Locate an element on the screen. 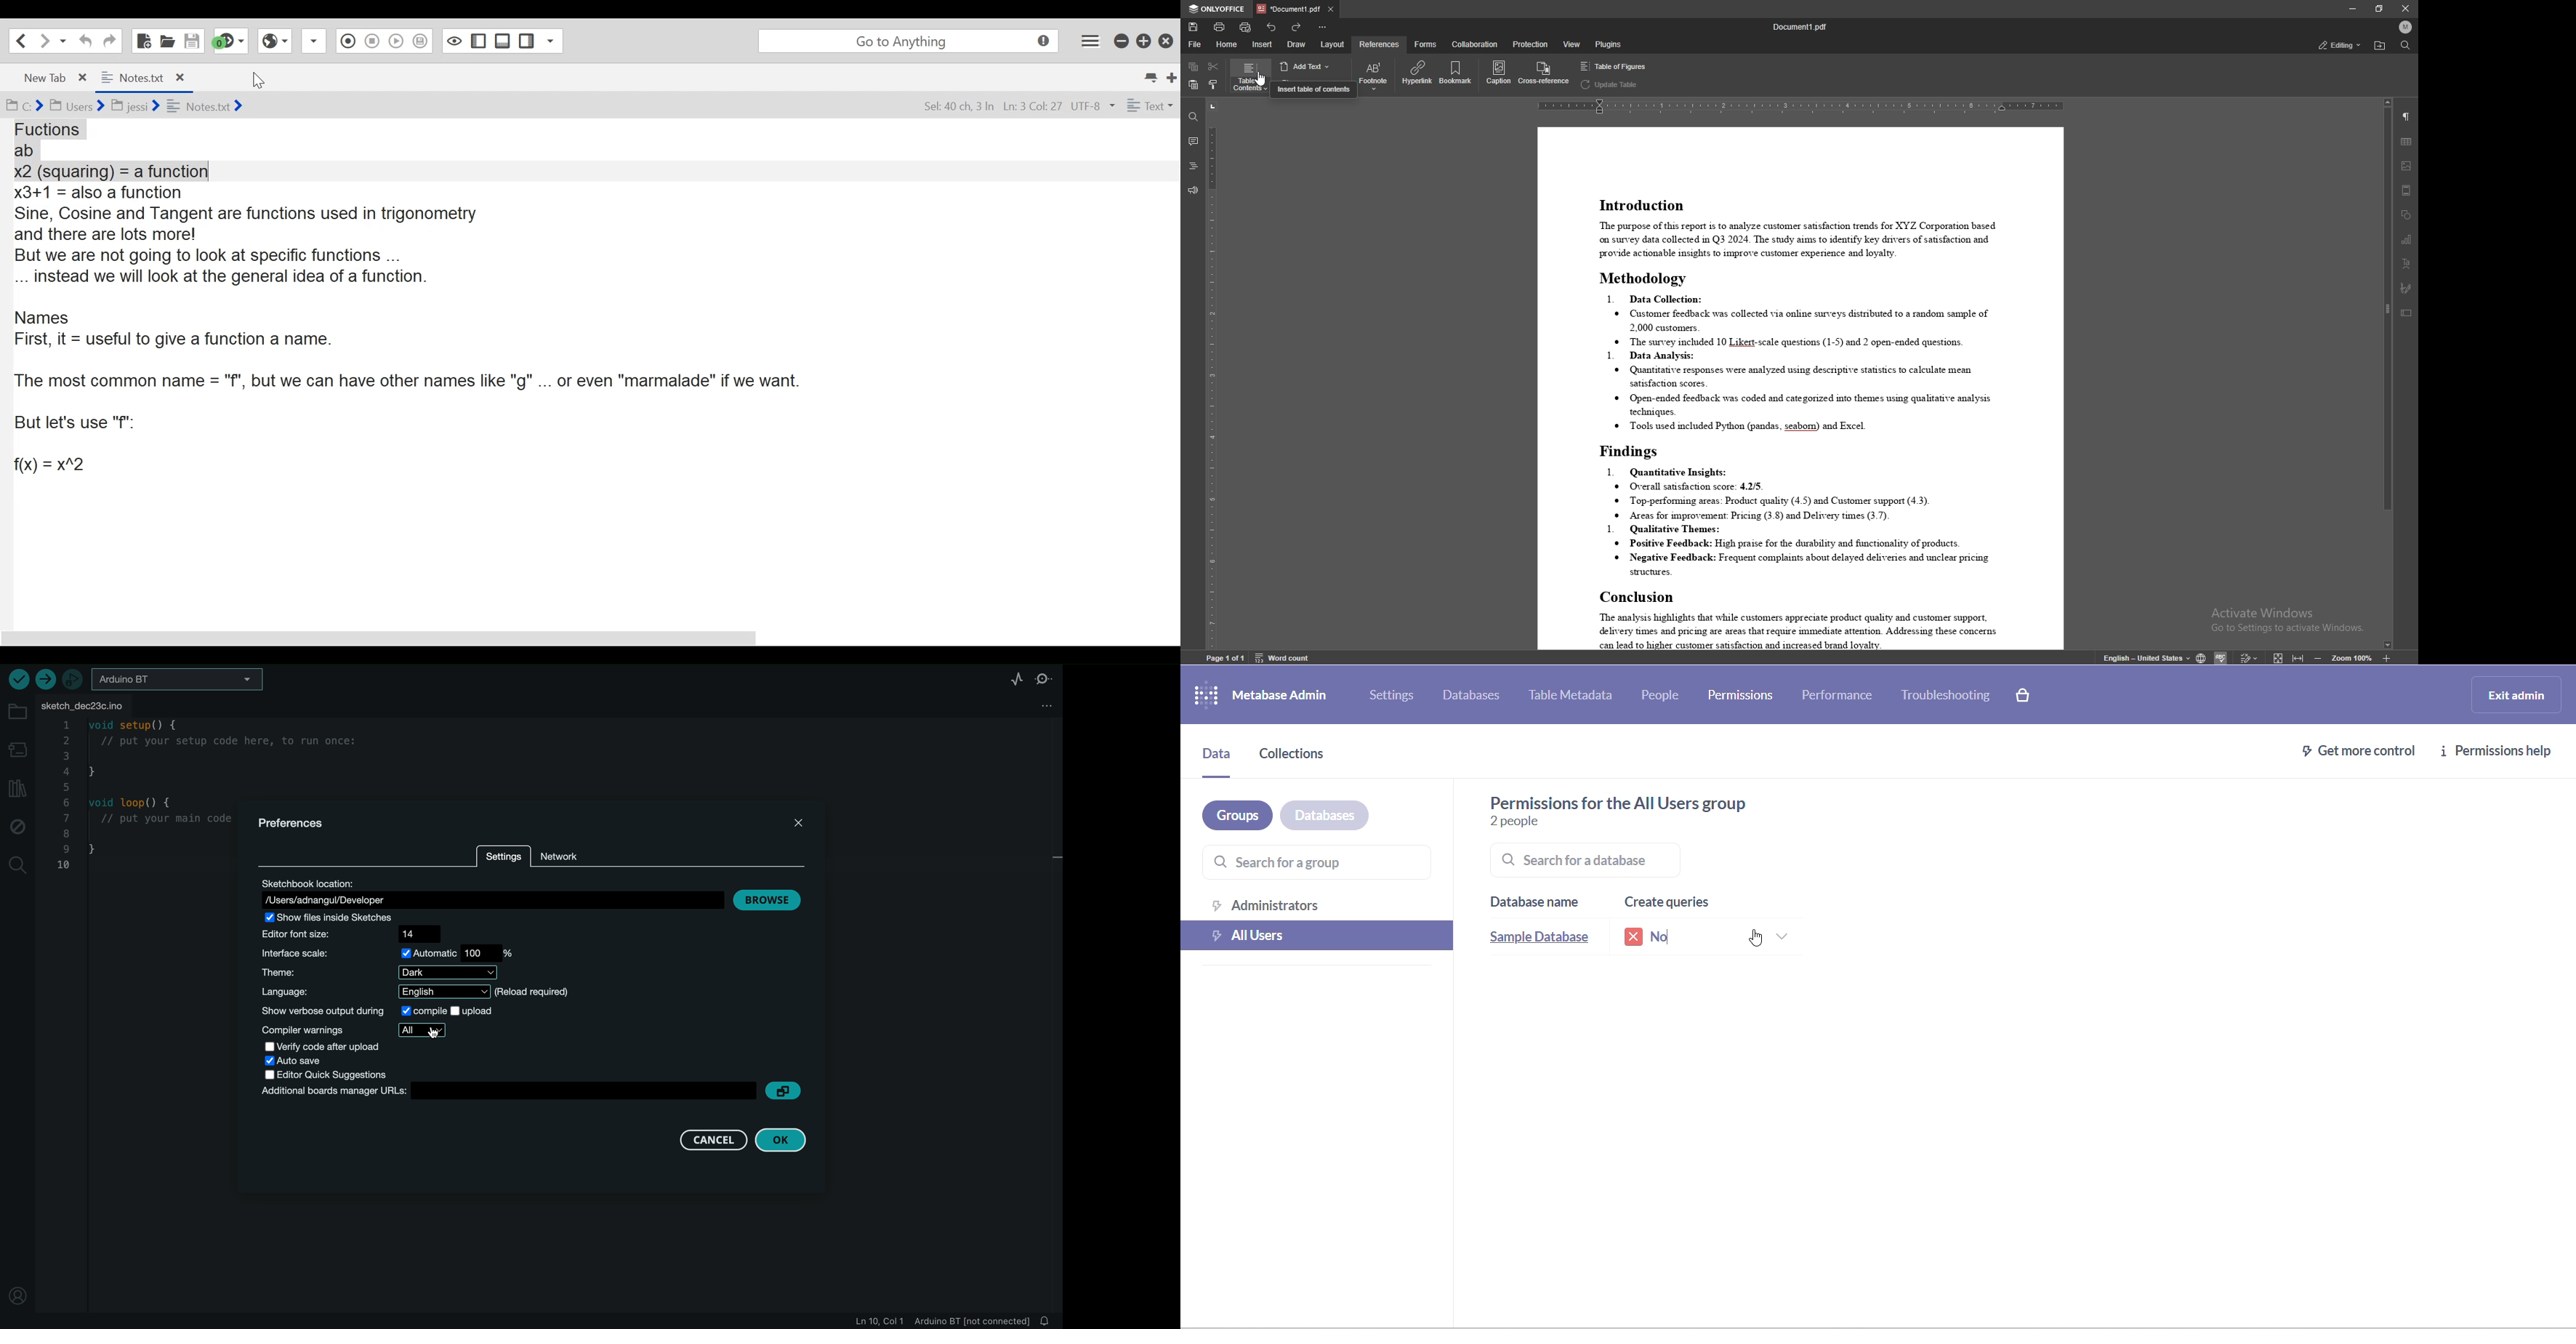 This screenshot has height=1344, width=2576. vertical scale is located at coordinates (1209, 375).